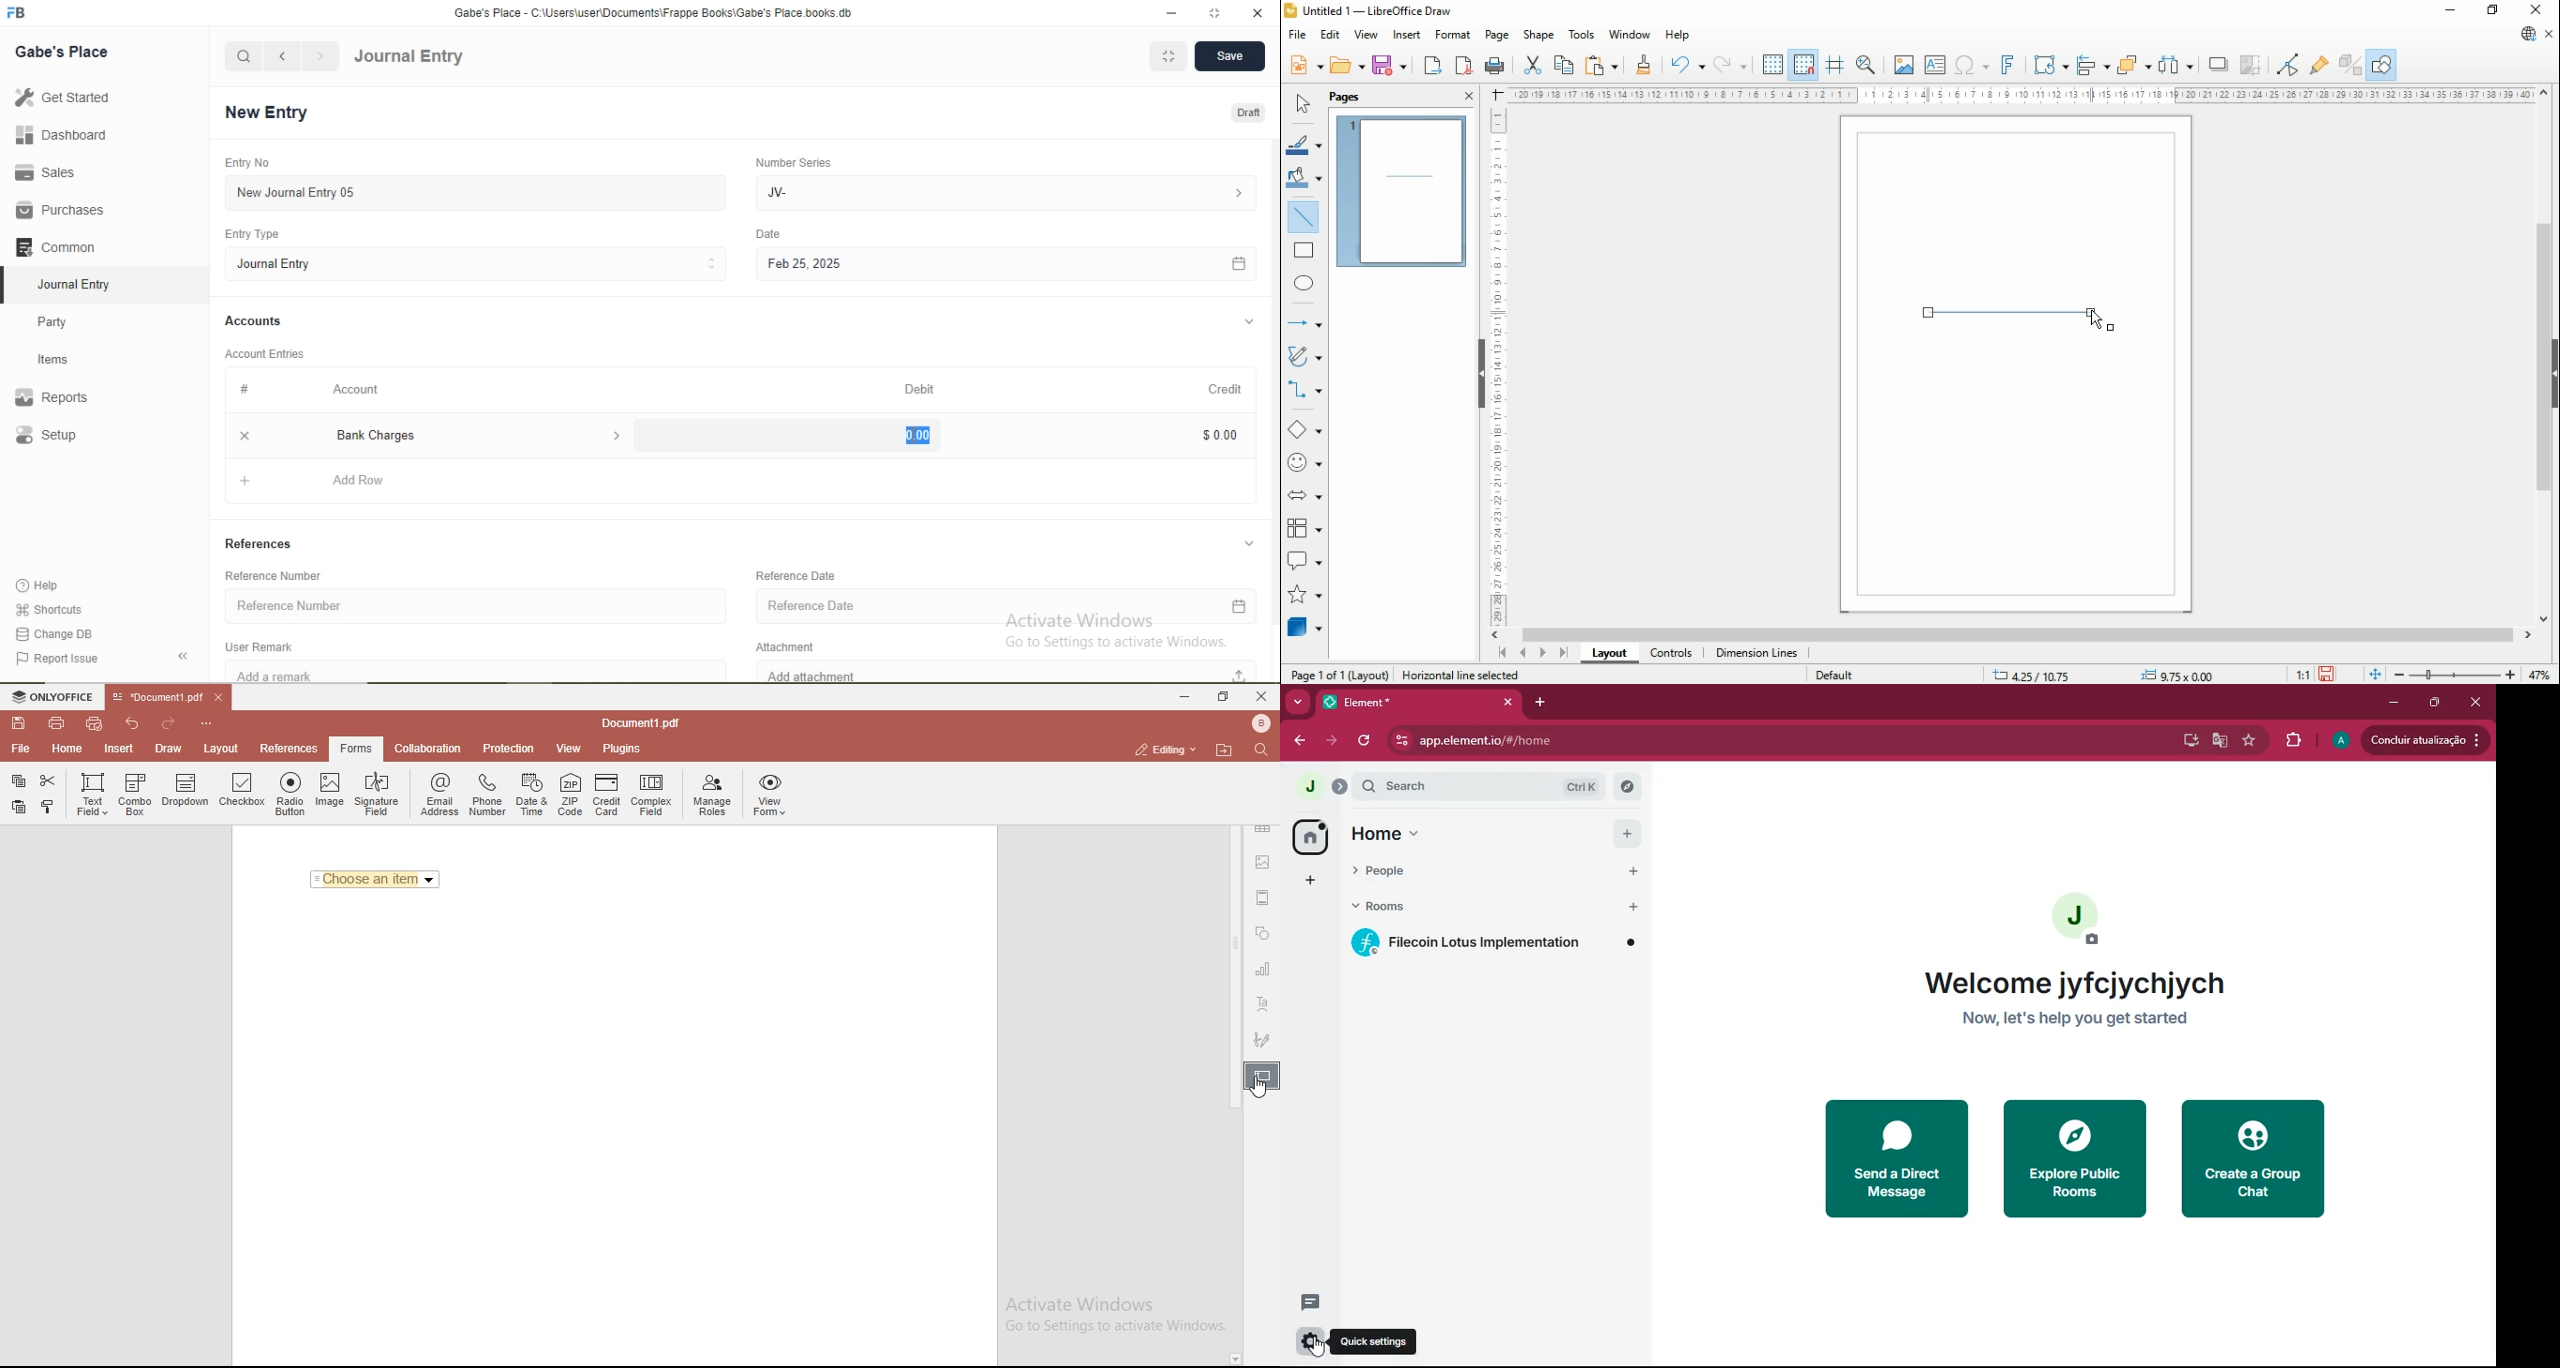 The image size is (2576, 1372). What do you see at coordinates (1304, 282) in the screenshot?
I see `ellipse` at bounding box center [1304, 282].